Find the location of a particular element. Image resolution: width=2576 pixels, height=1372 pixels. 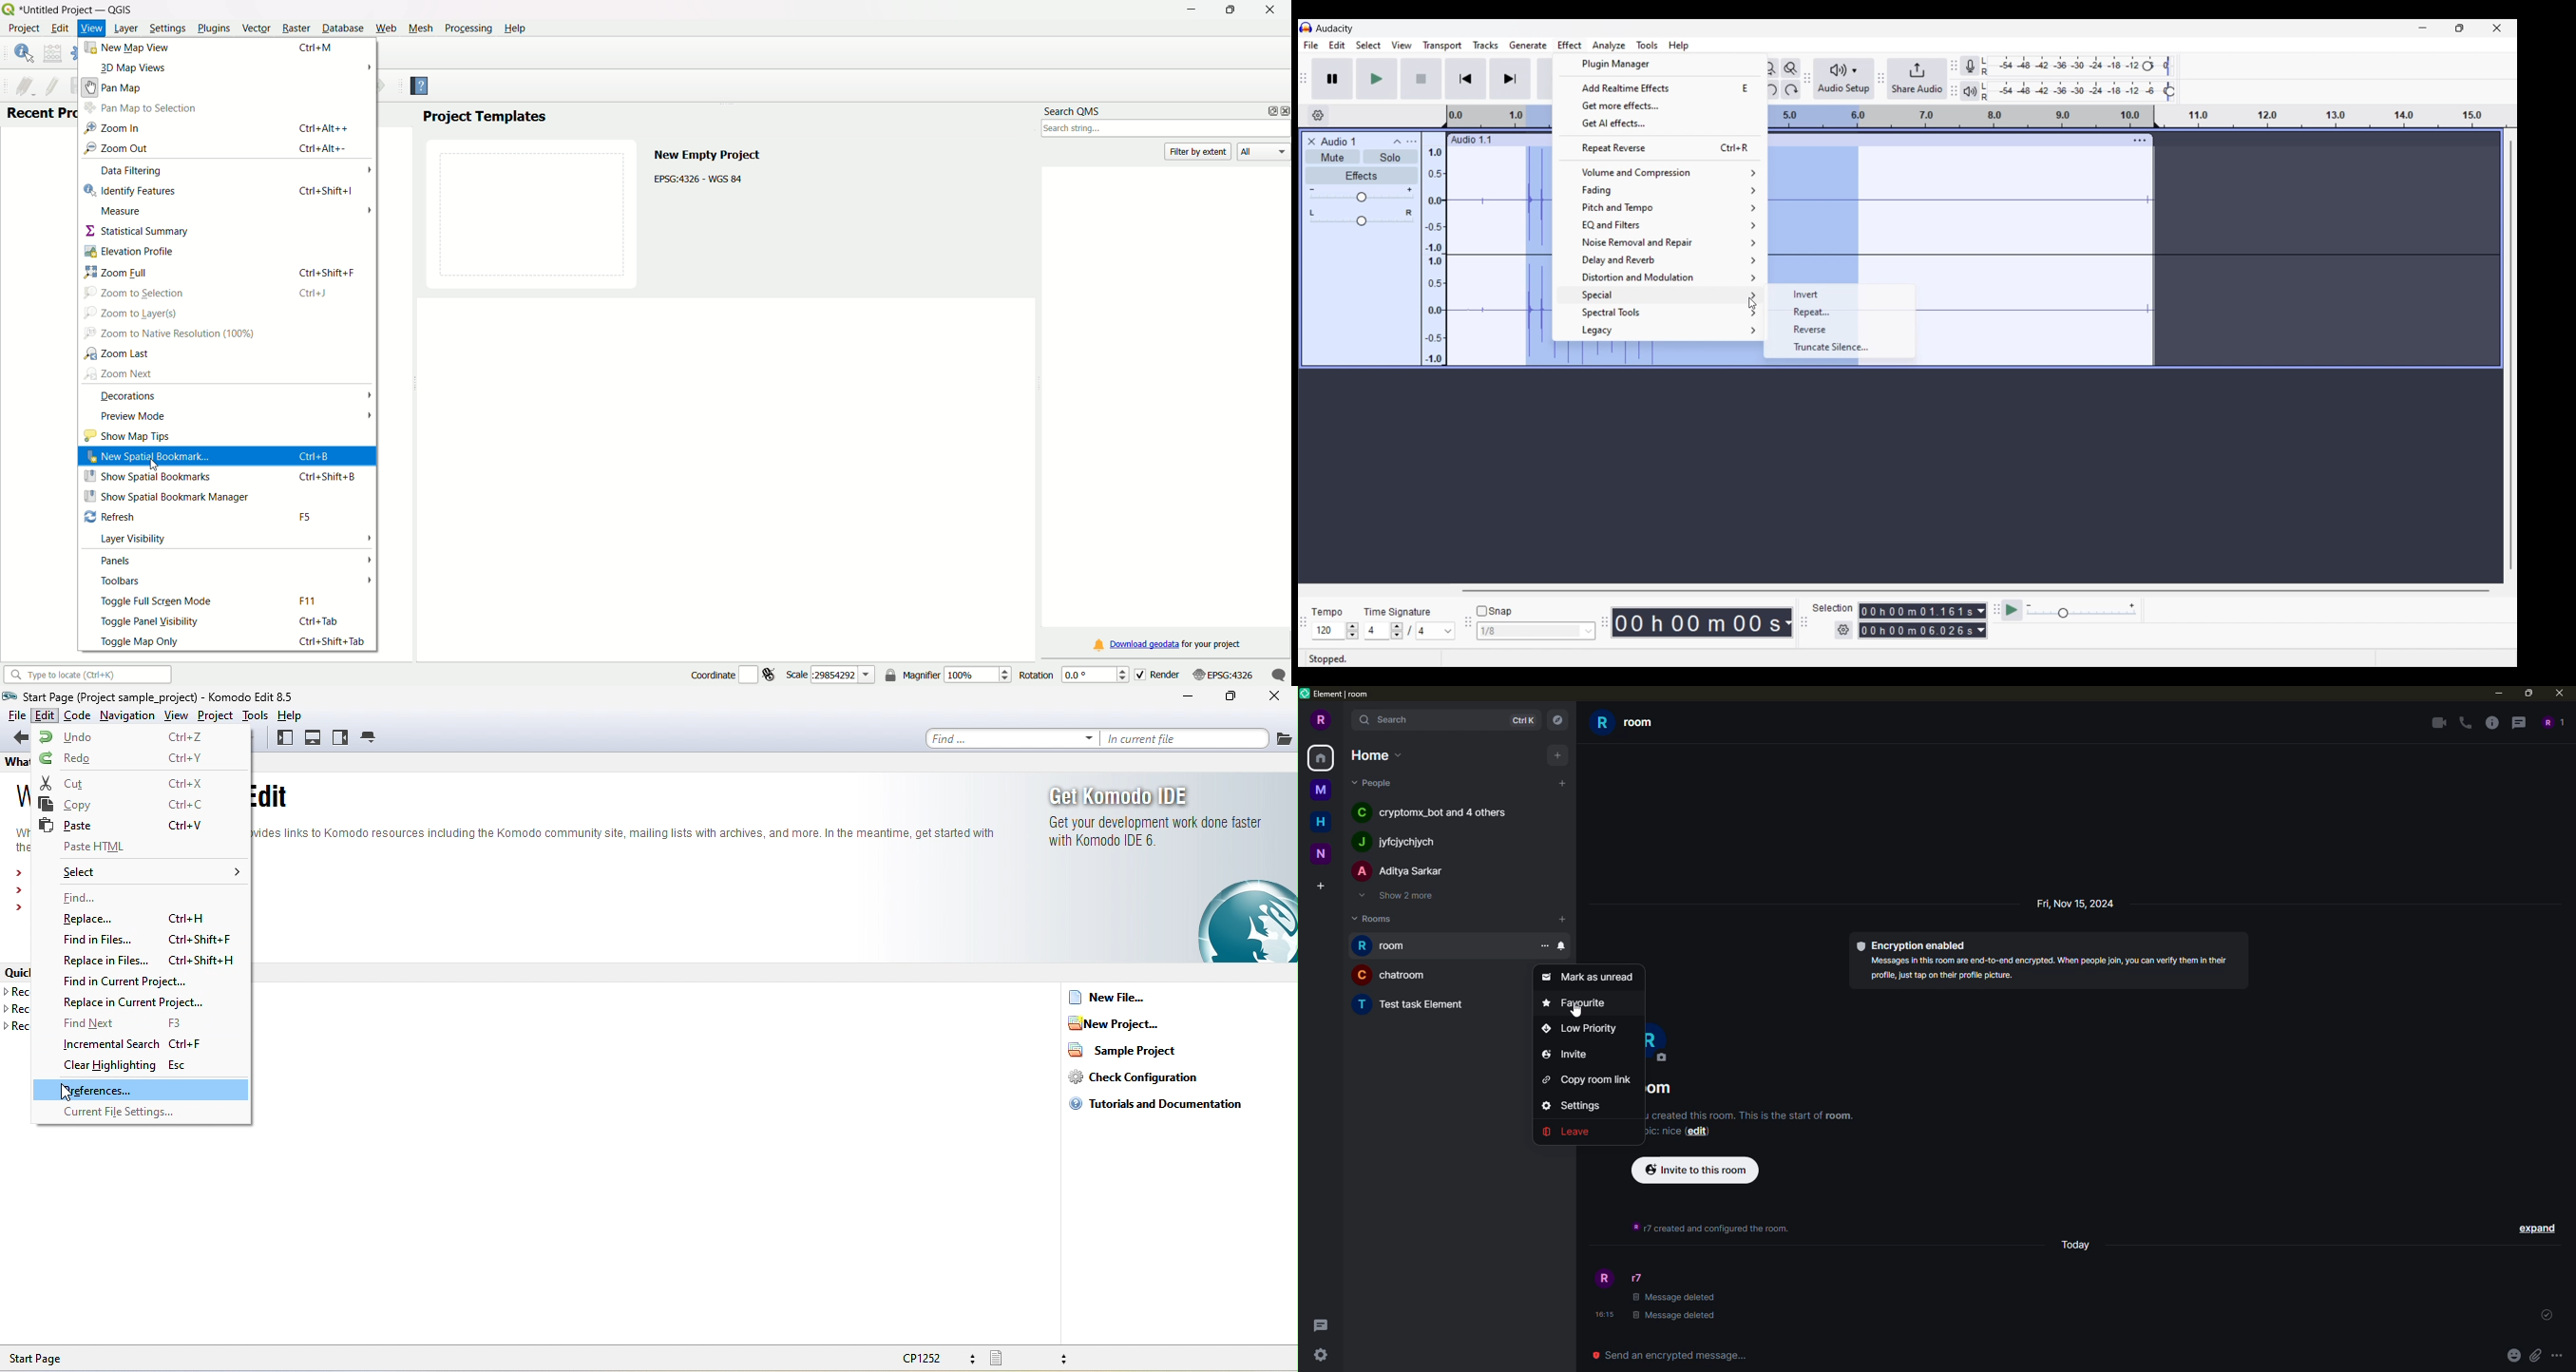

sample project is located at coordinates (1132, 1049).